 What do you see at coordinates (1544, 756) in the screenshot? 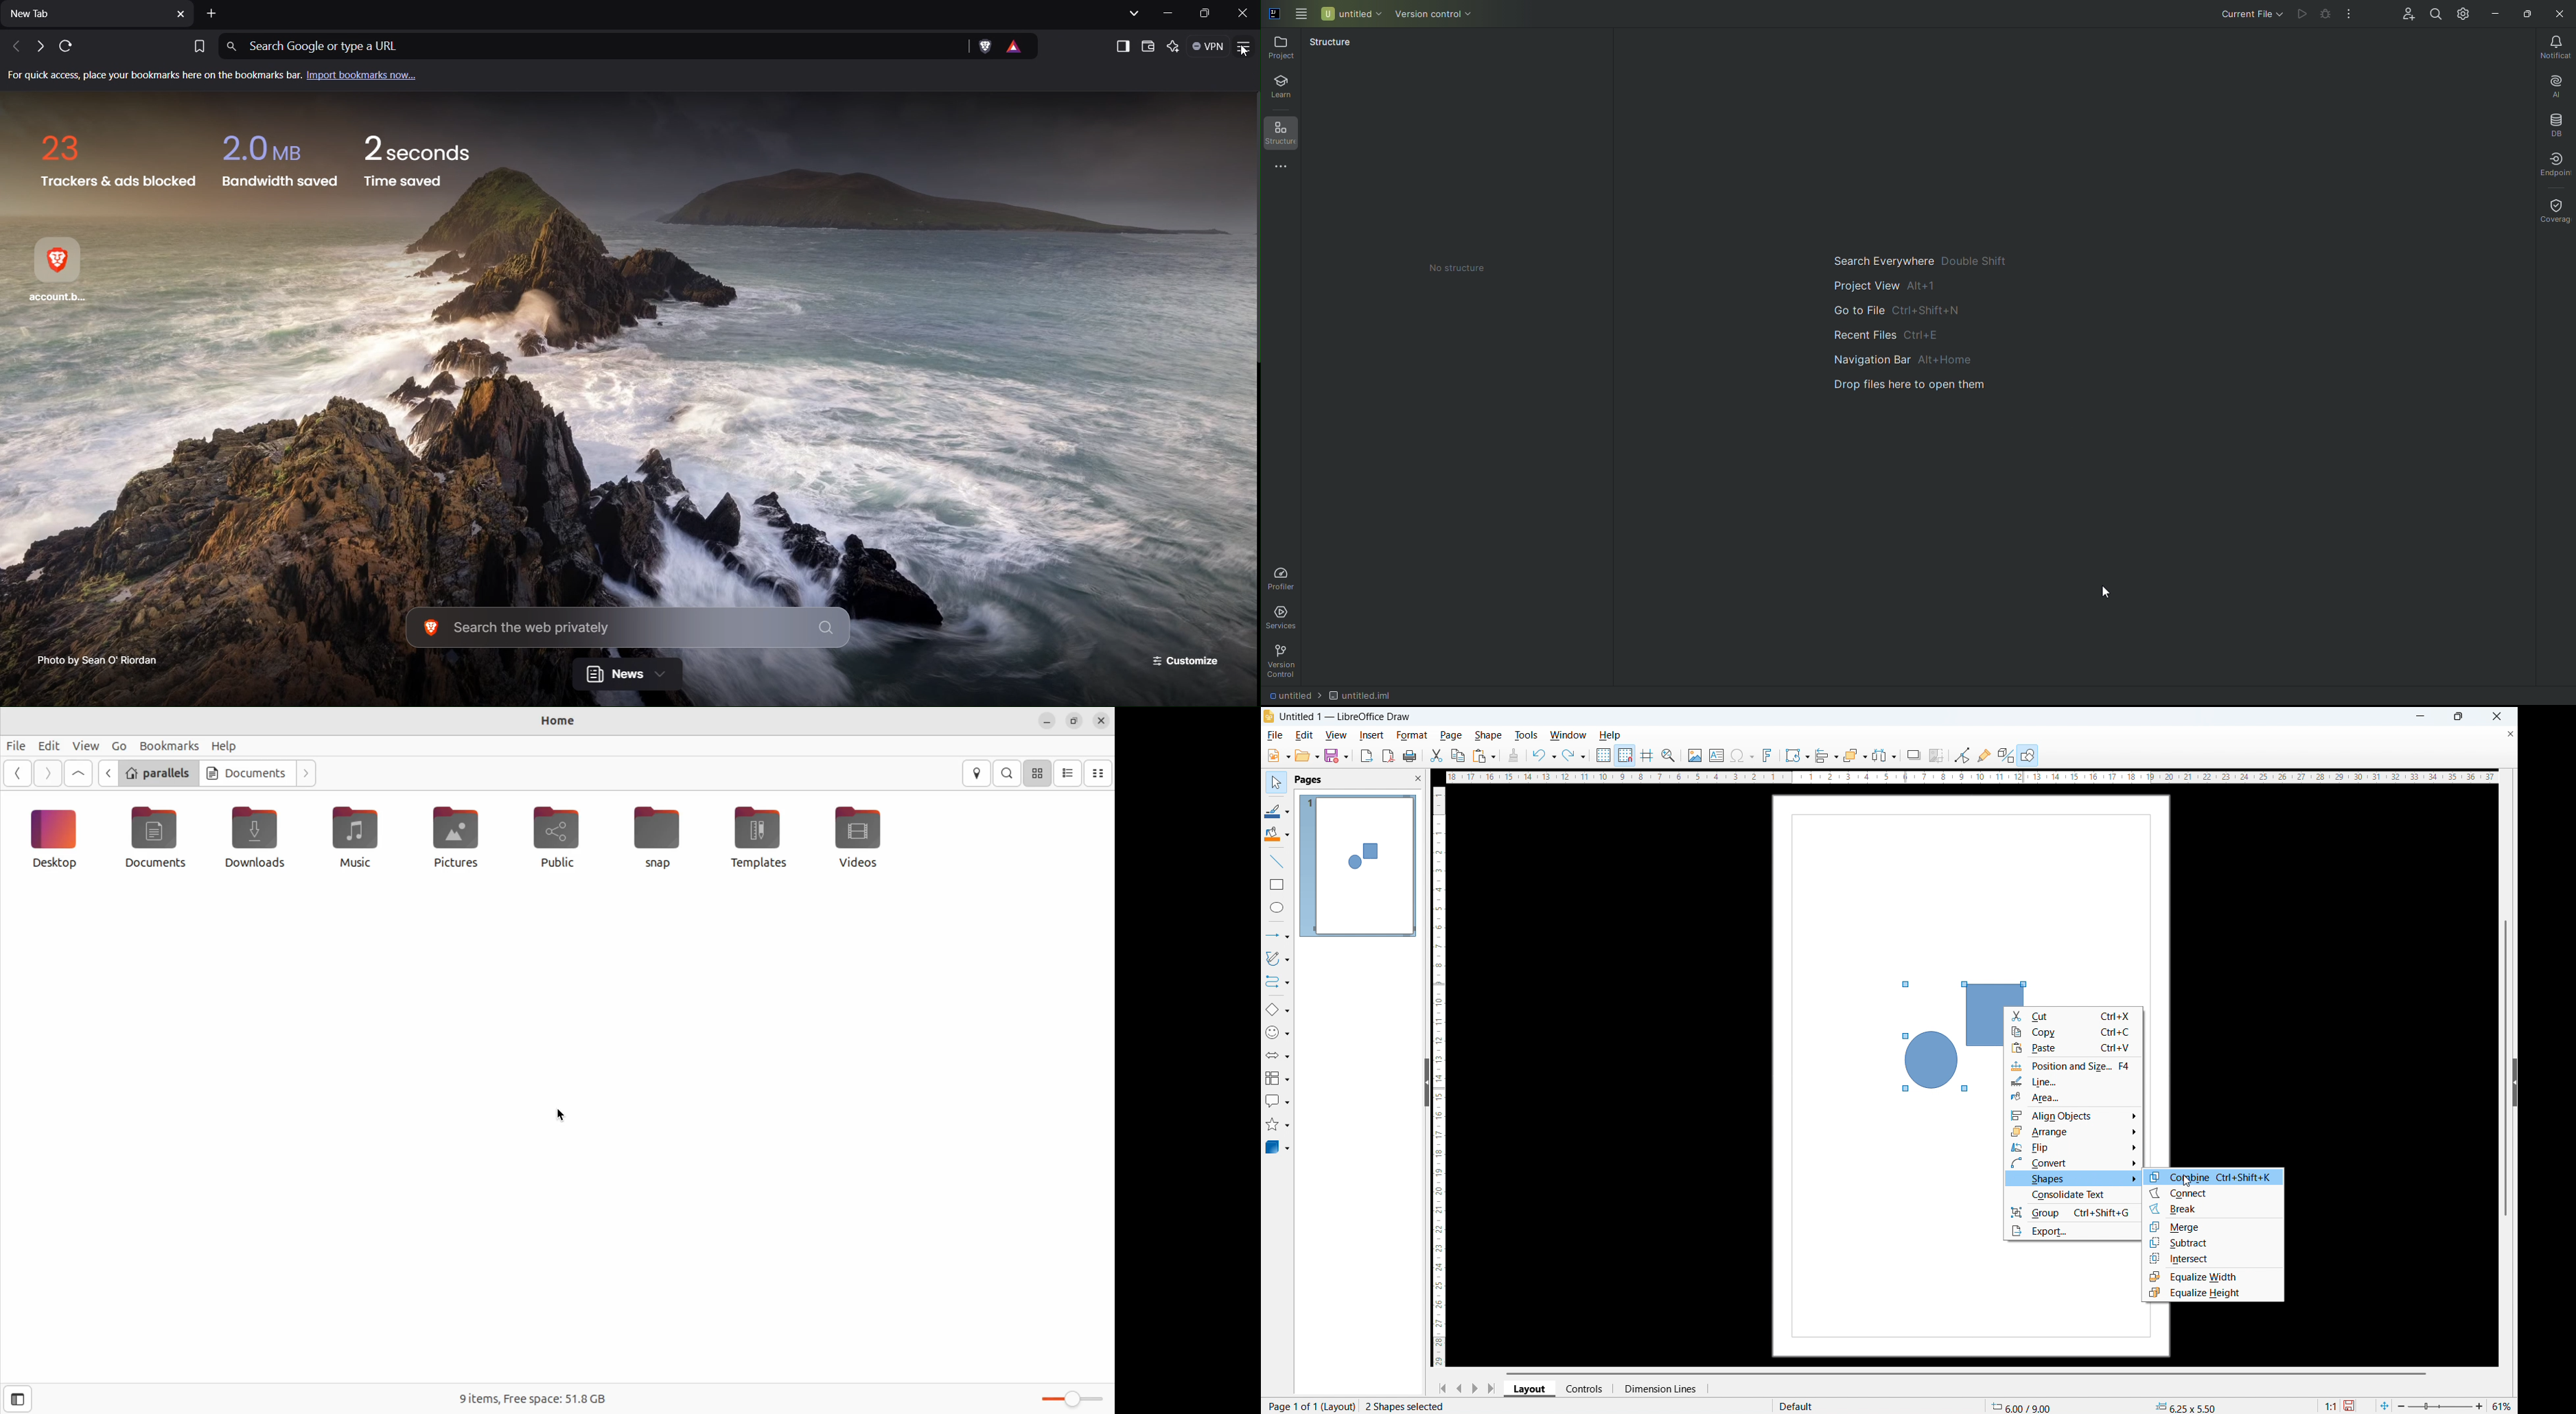
I see `undo` at bounding box center [1544, 756].